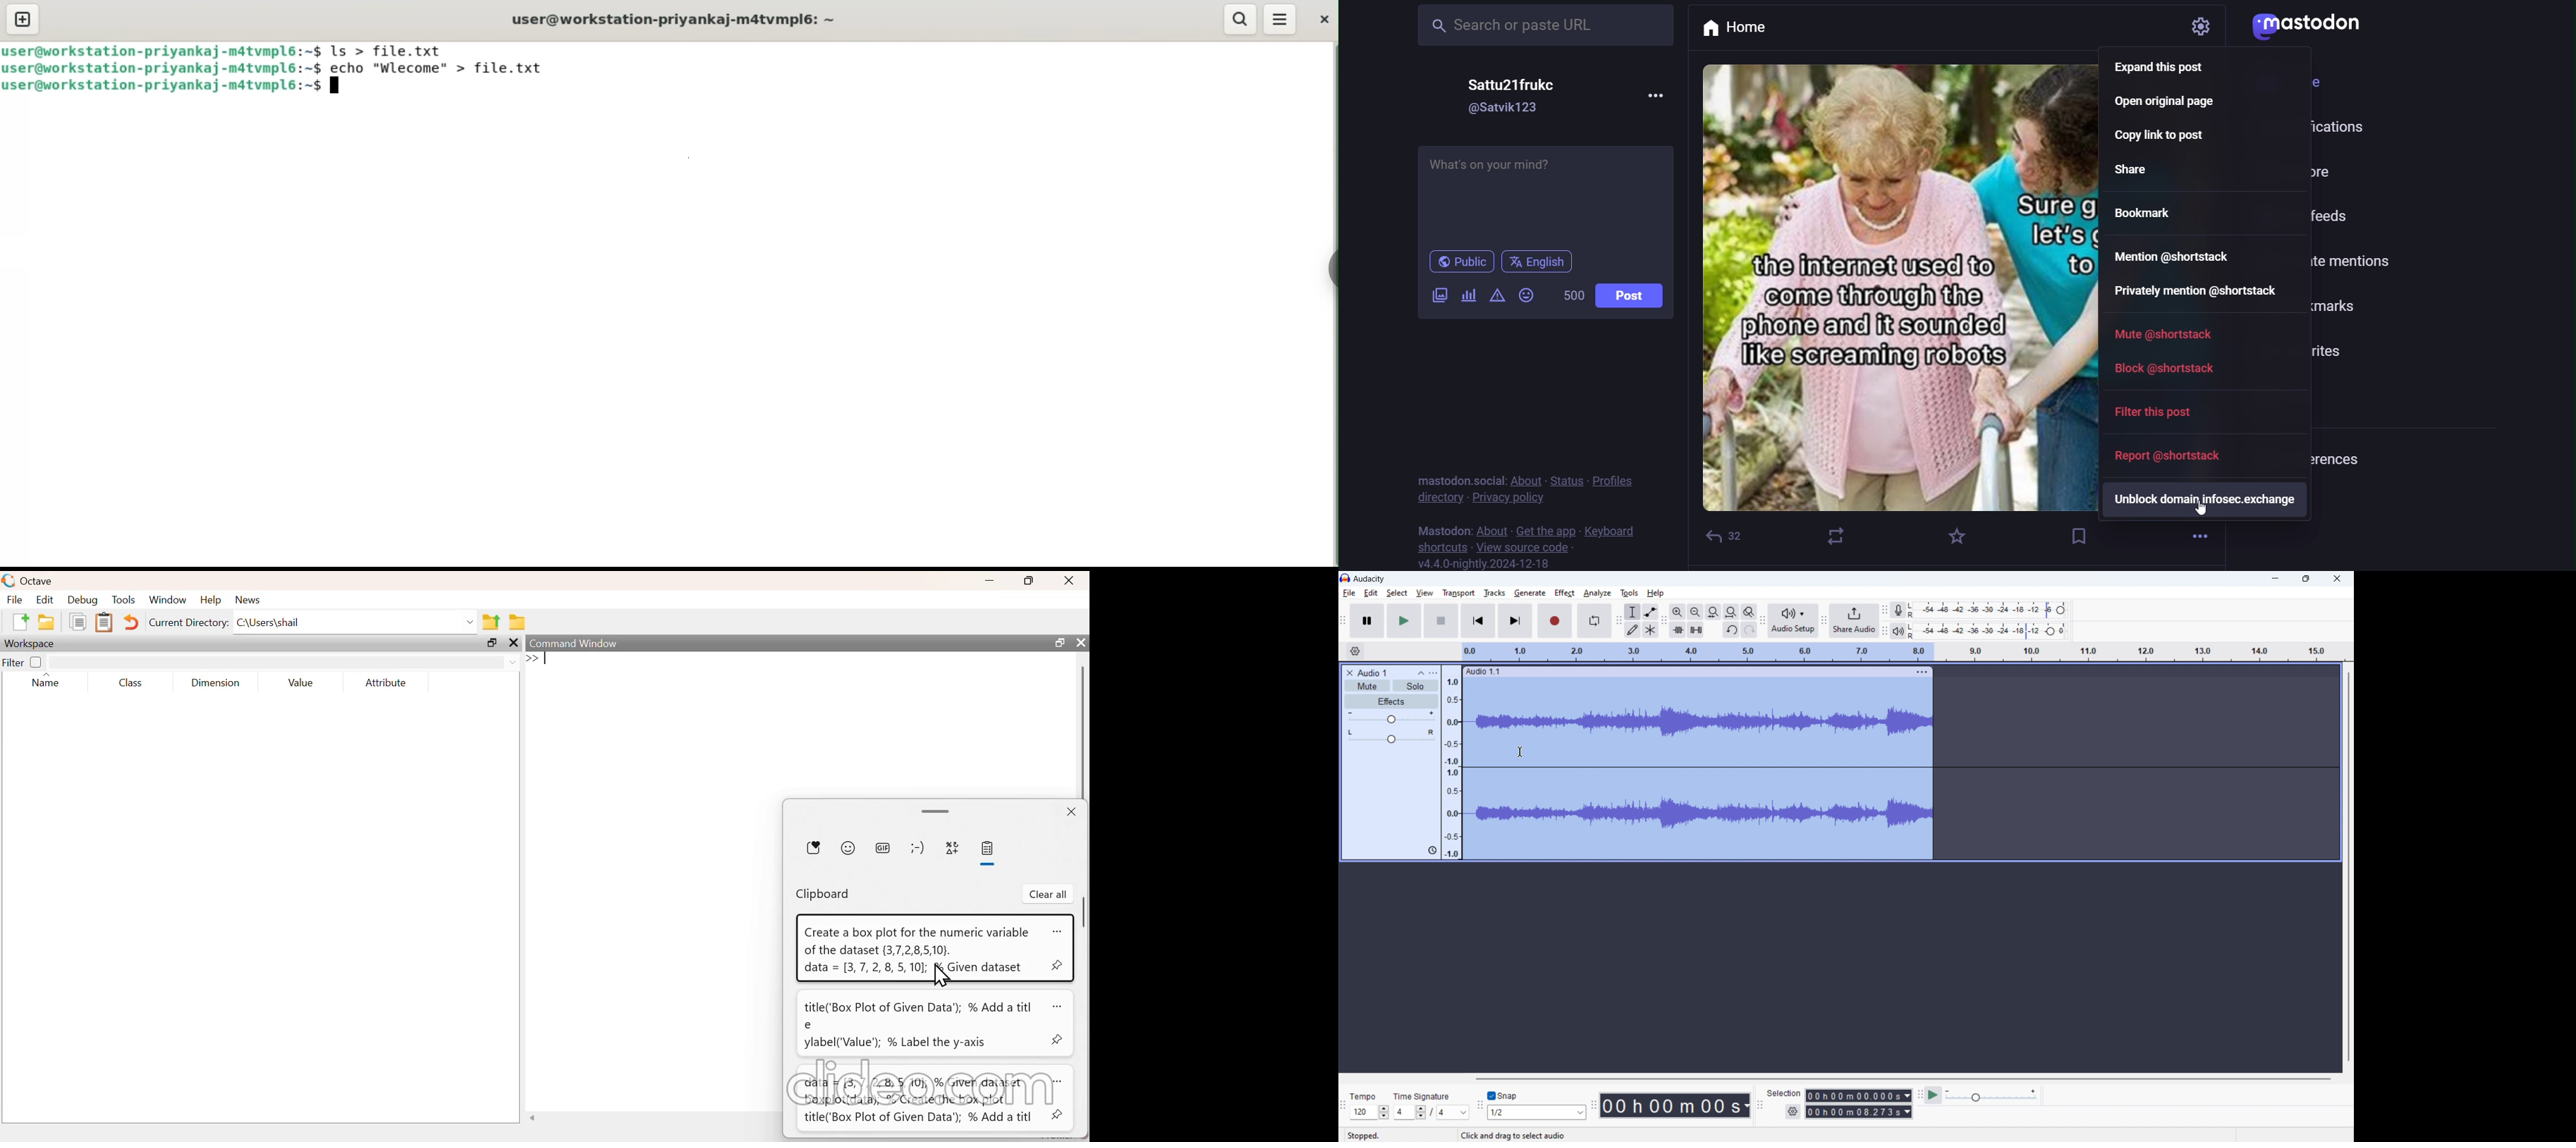  I want to click on maximize, so click(488, 643).